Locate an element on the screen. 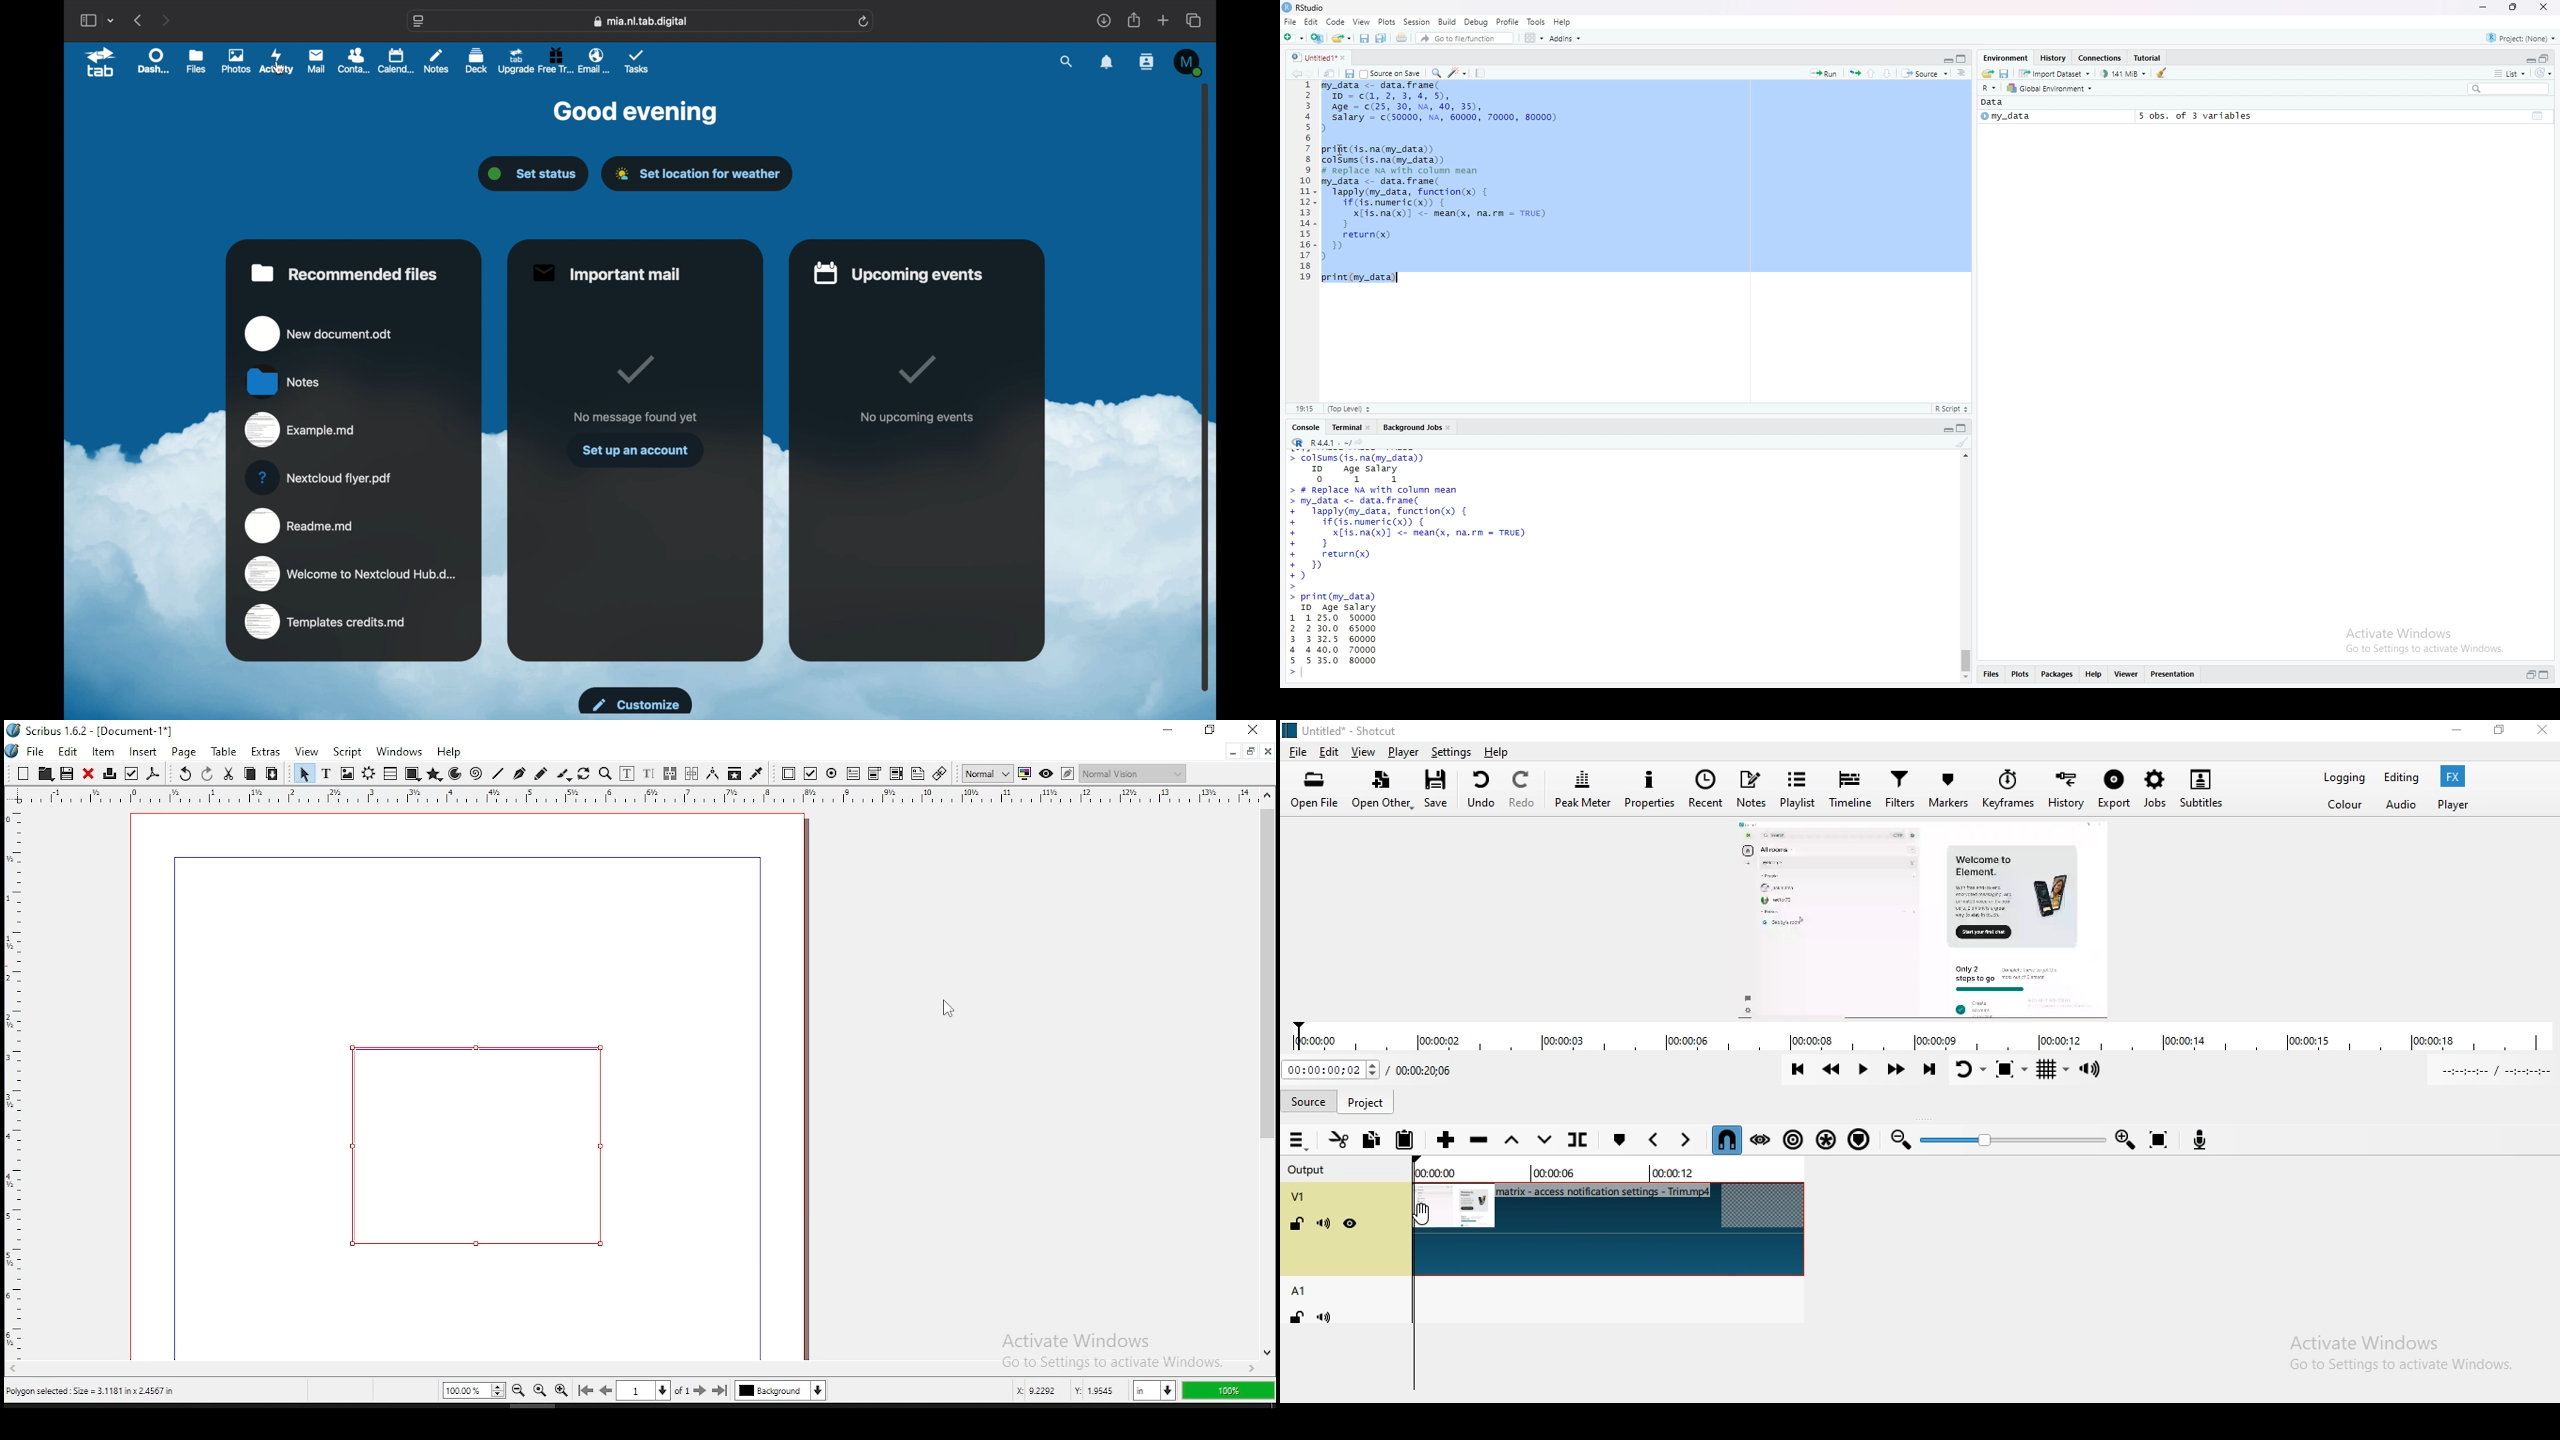  image frame is located at coordinates (347, 773).